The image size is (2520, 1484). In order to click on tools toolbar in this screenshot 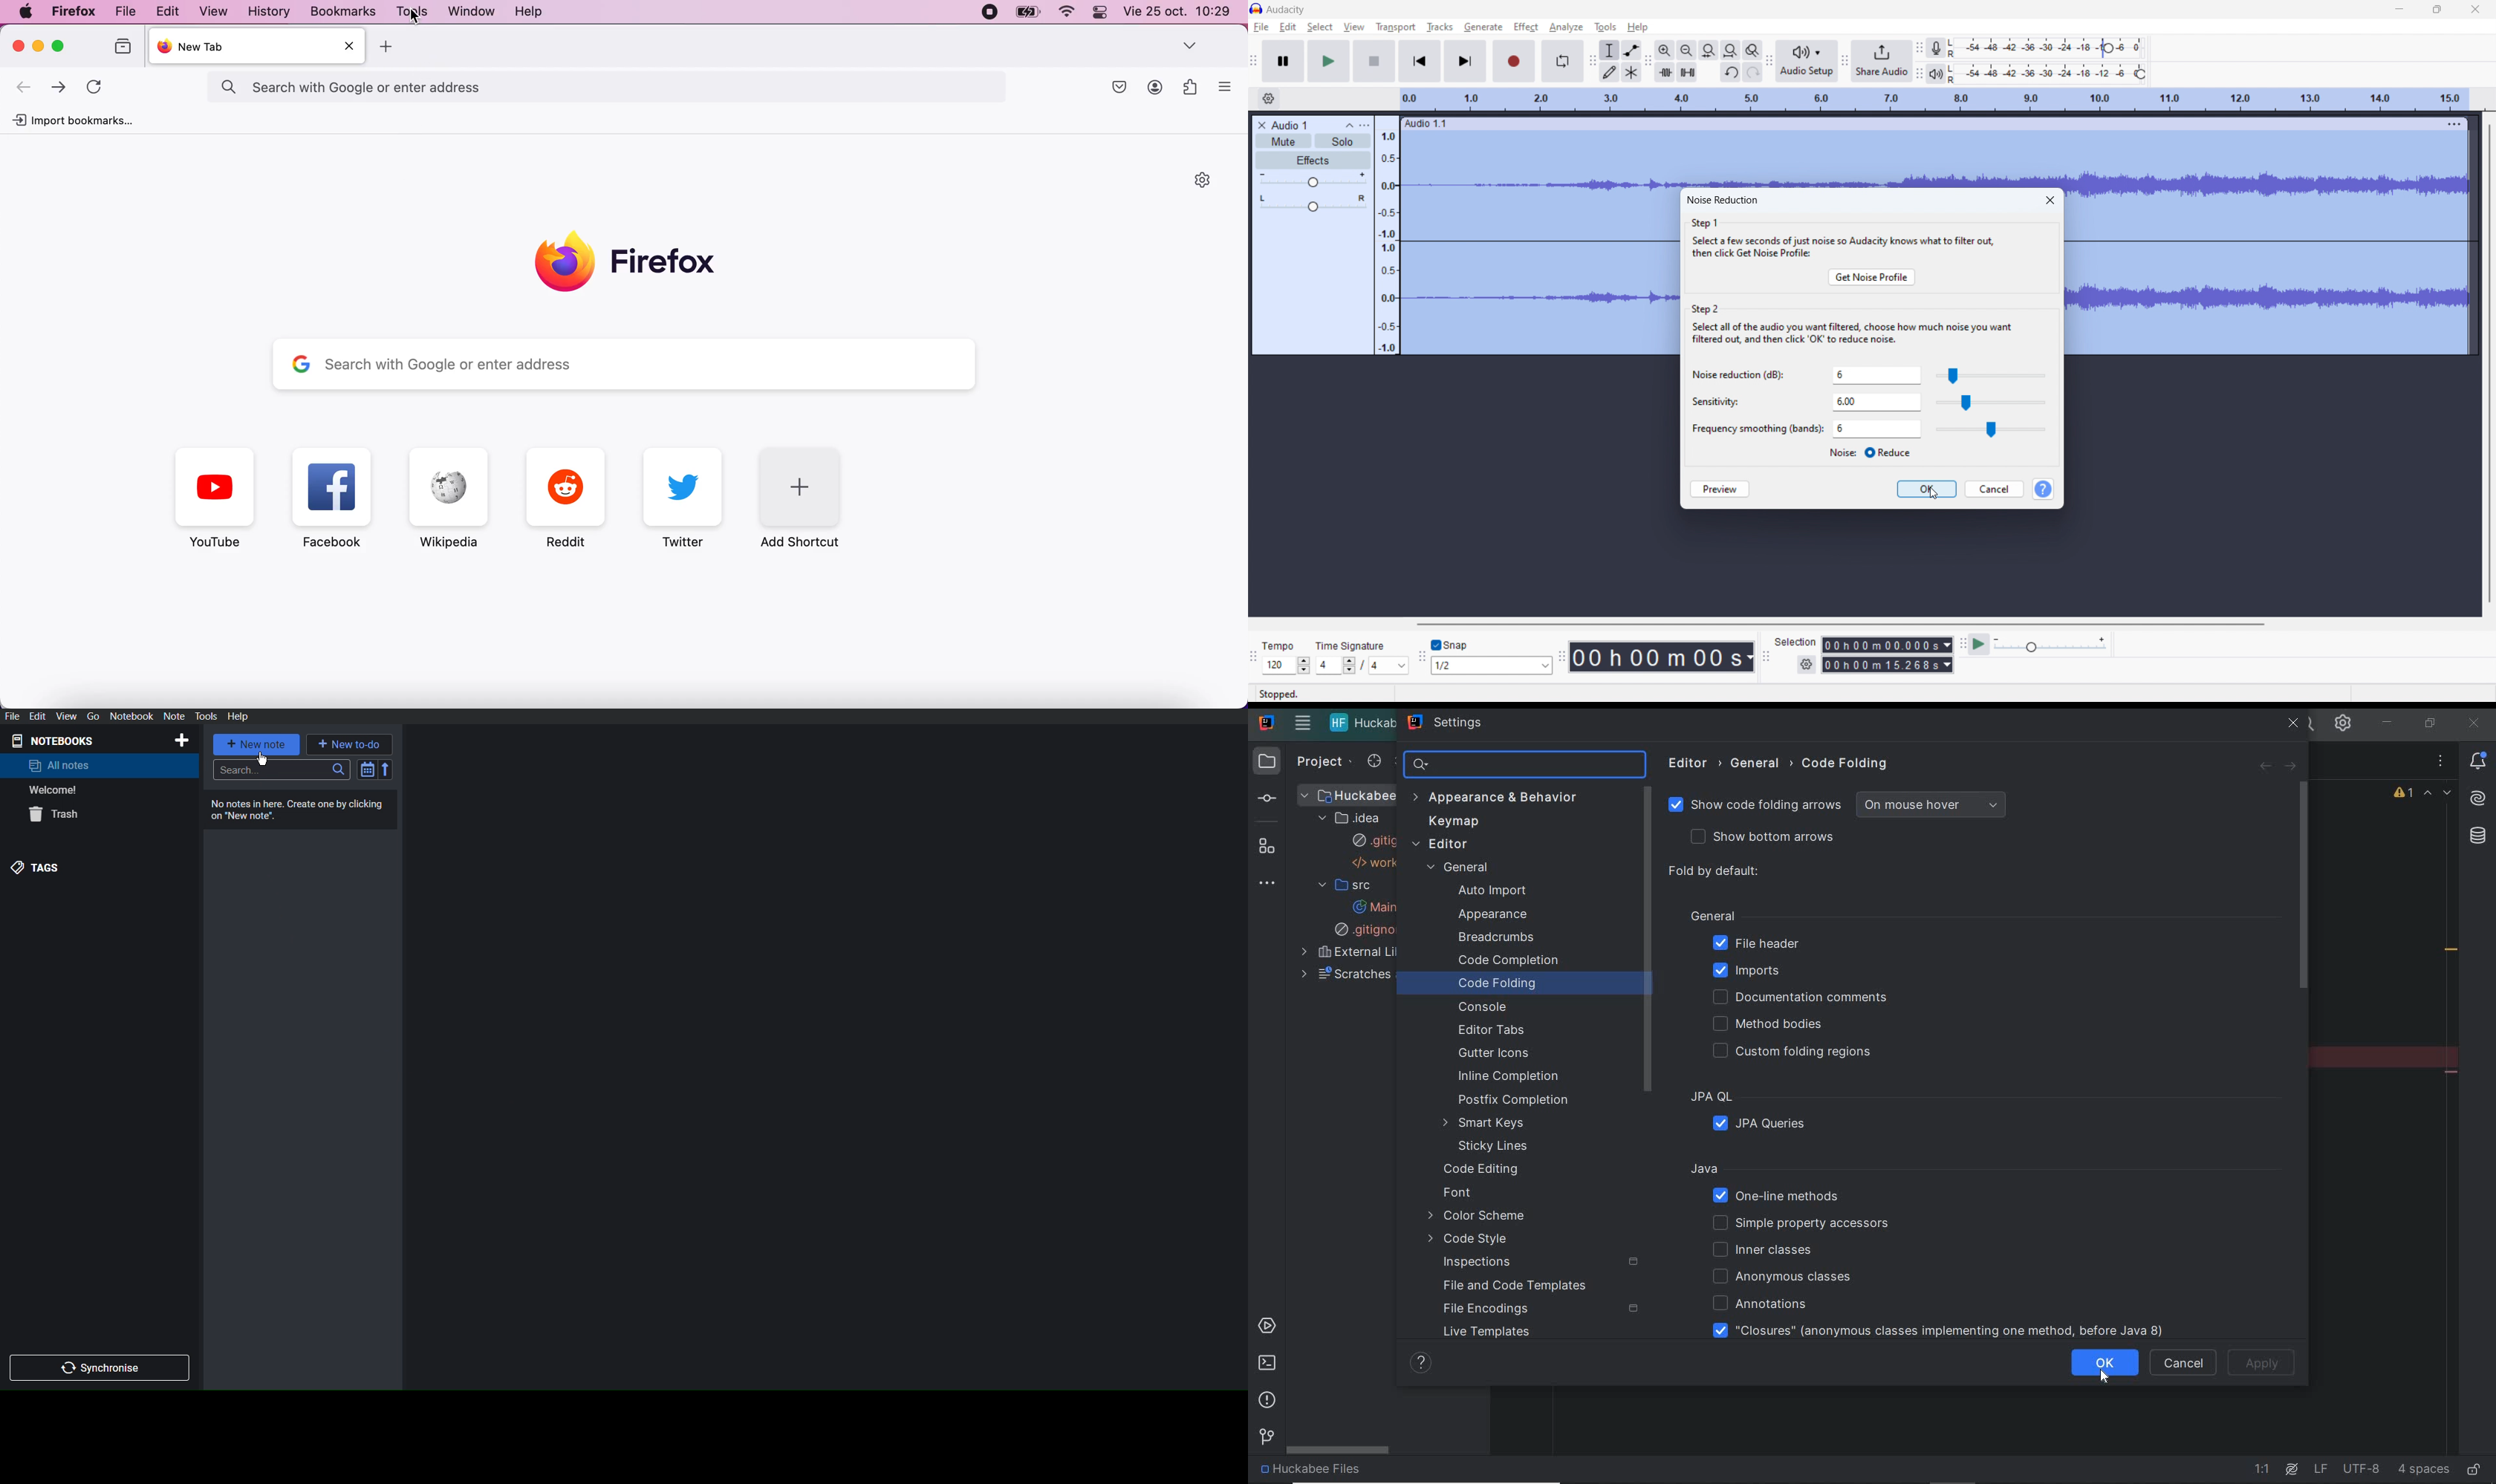, I will do `click(1592, 61)`.